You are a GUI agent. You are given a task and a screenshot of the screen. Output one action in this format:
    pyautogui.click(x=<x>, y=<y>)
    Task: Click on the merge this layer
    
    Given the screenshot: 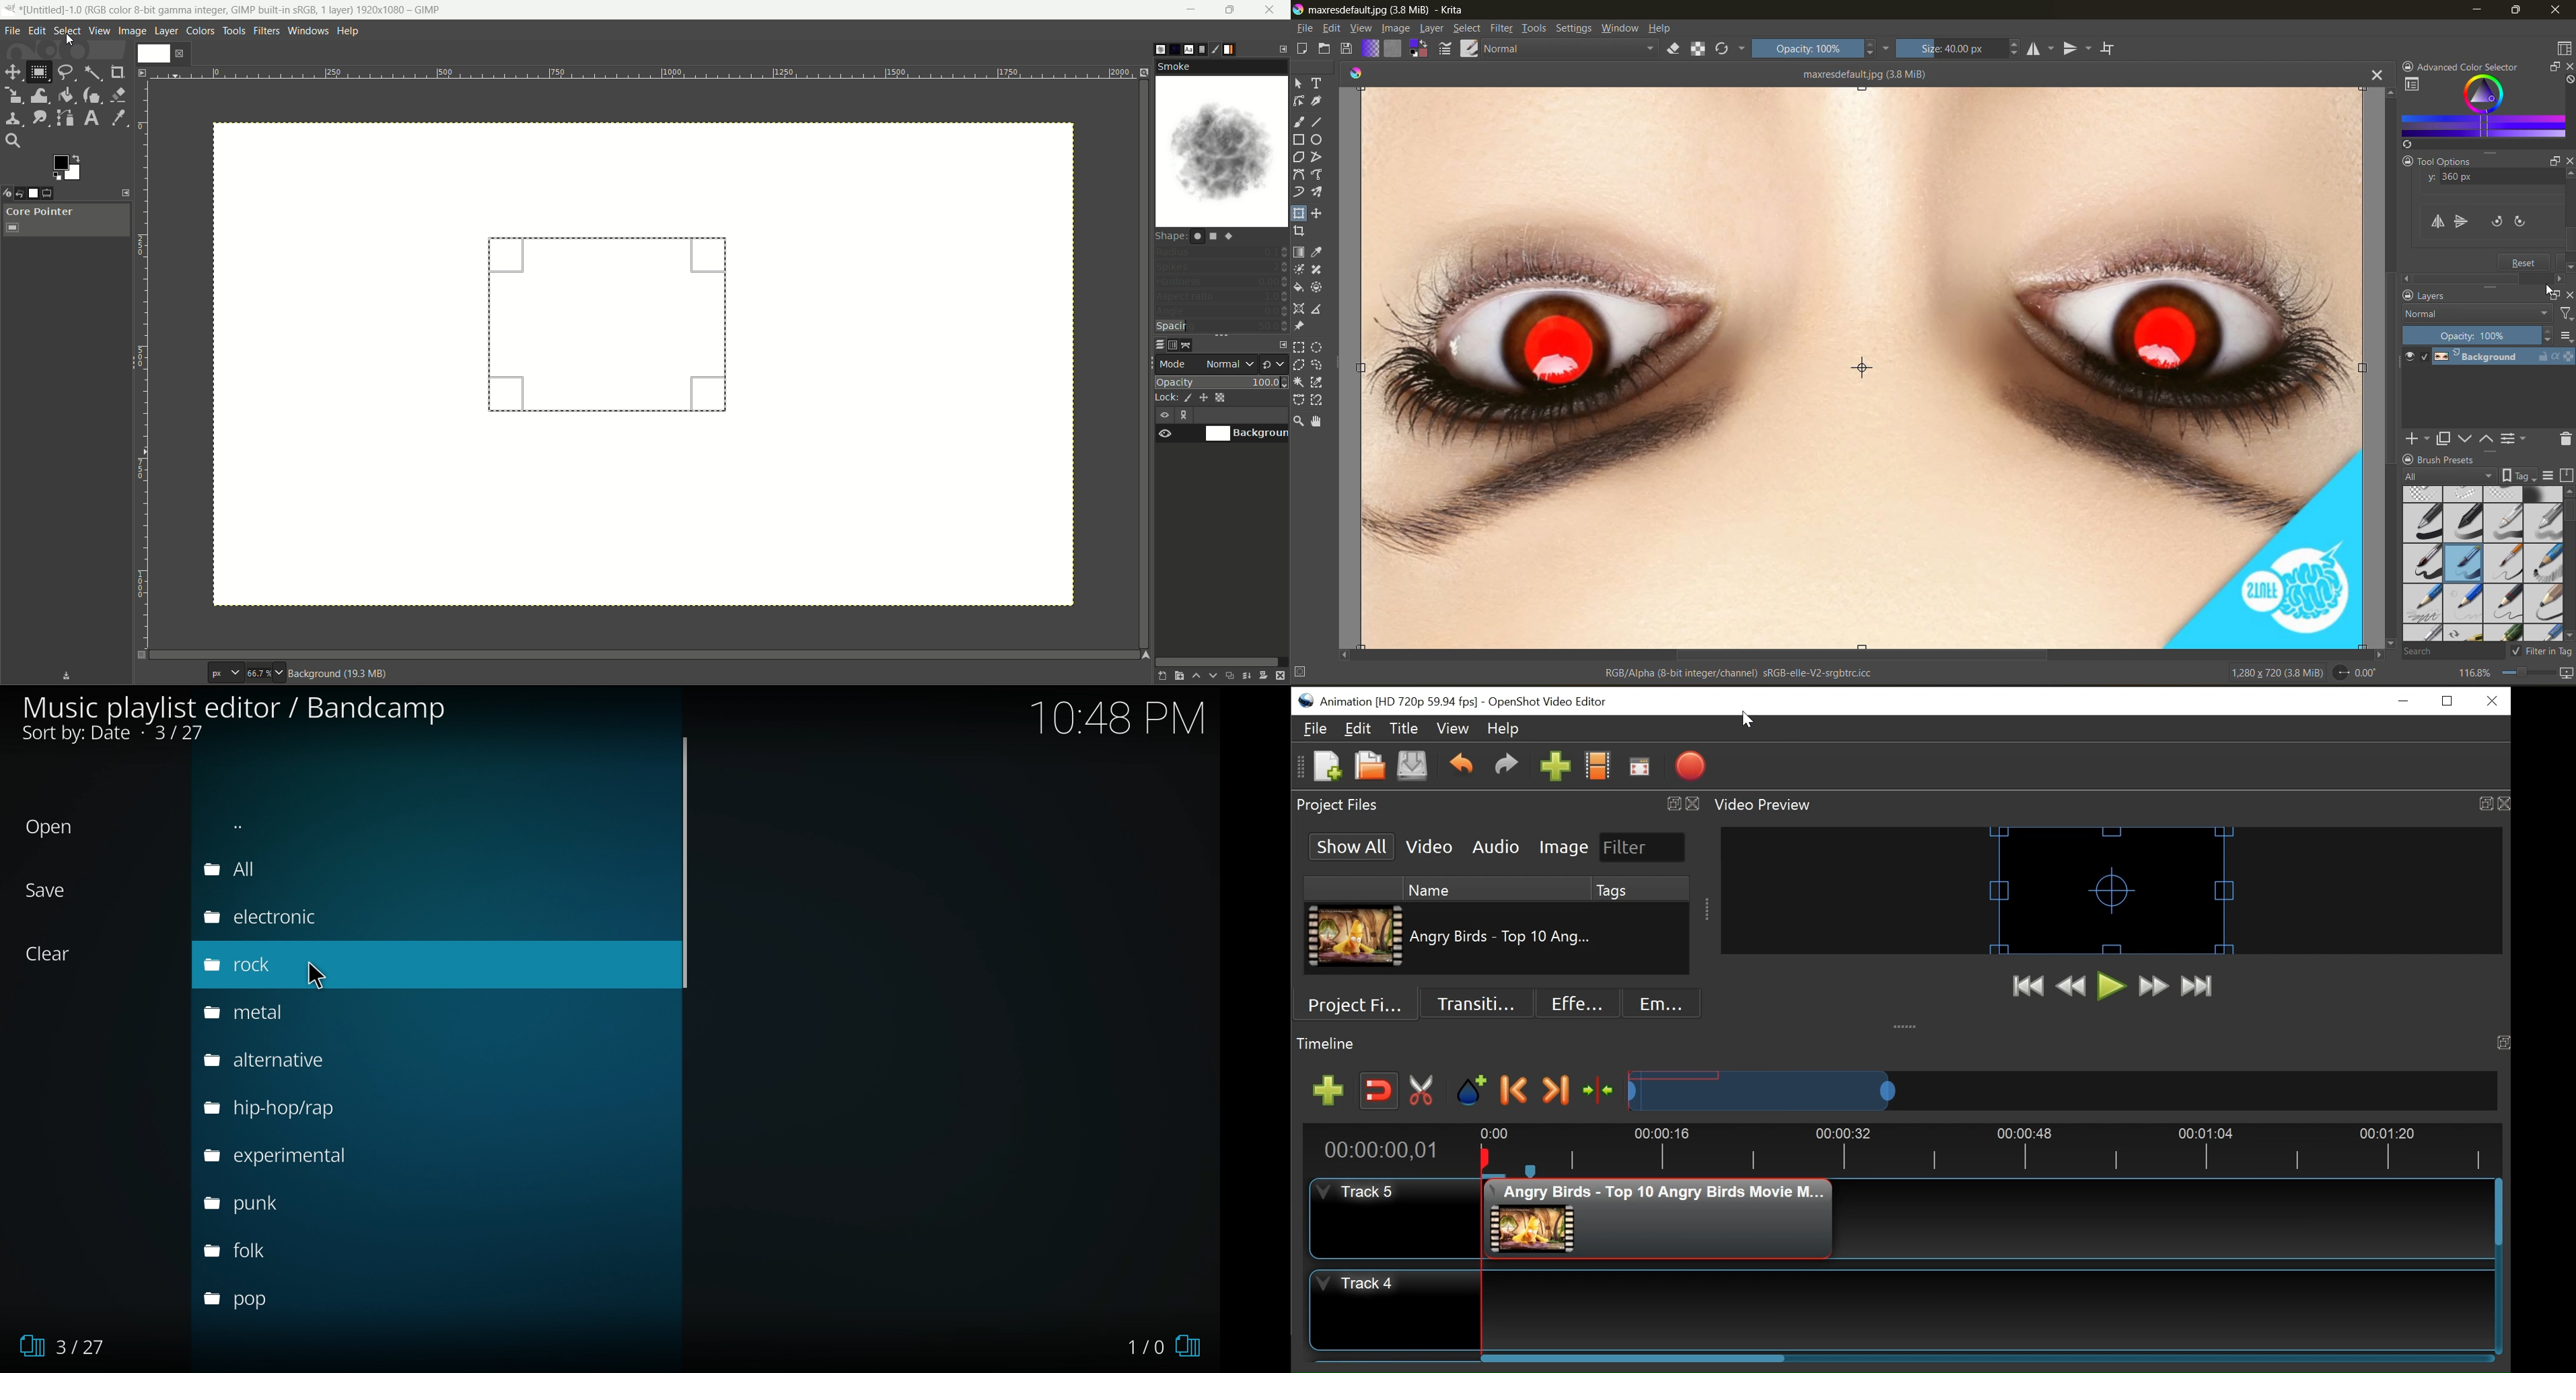 What is the action you would take?
    pyautogui.click(x=1245, y=676)
    